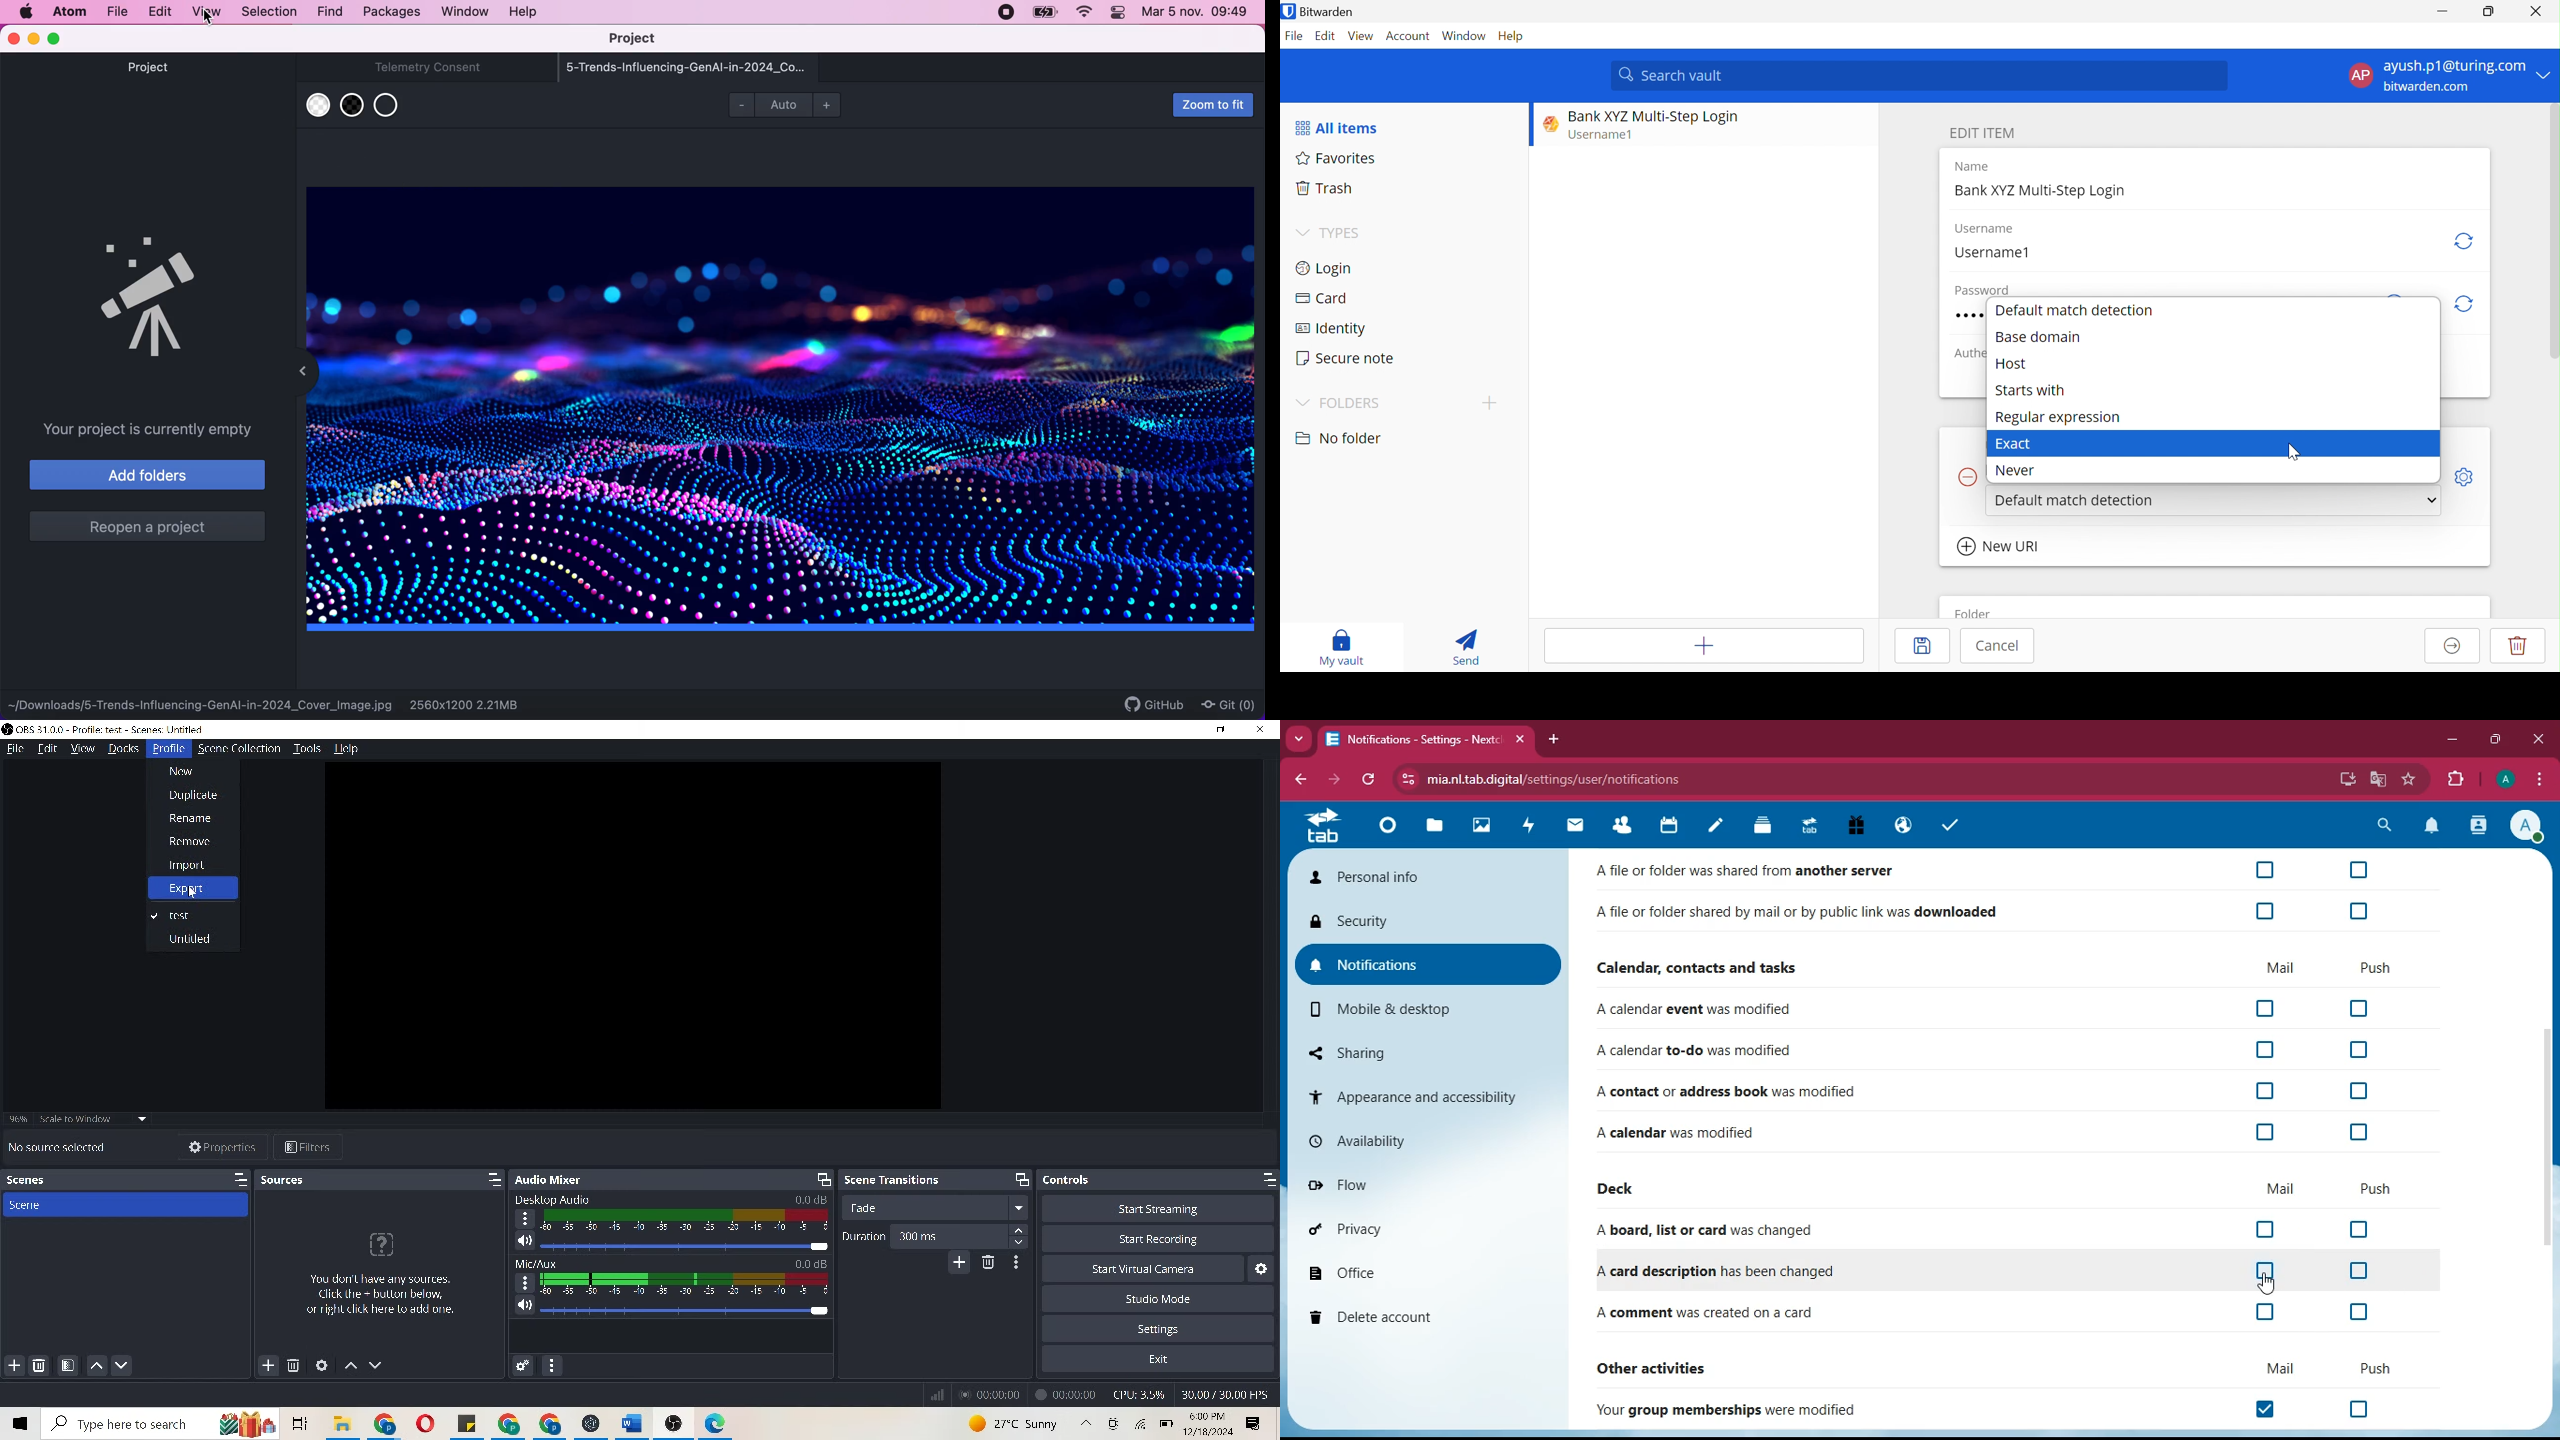 This screenshot has height=1456, width=2576. What do you see at coordinates (1999, 547) in the screenshot?
I see `New URI` at bounding box center [1999, 547].